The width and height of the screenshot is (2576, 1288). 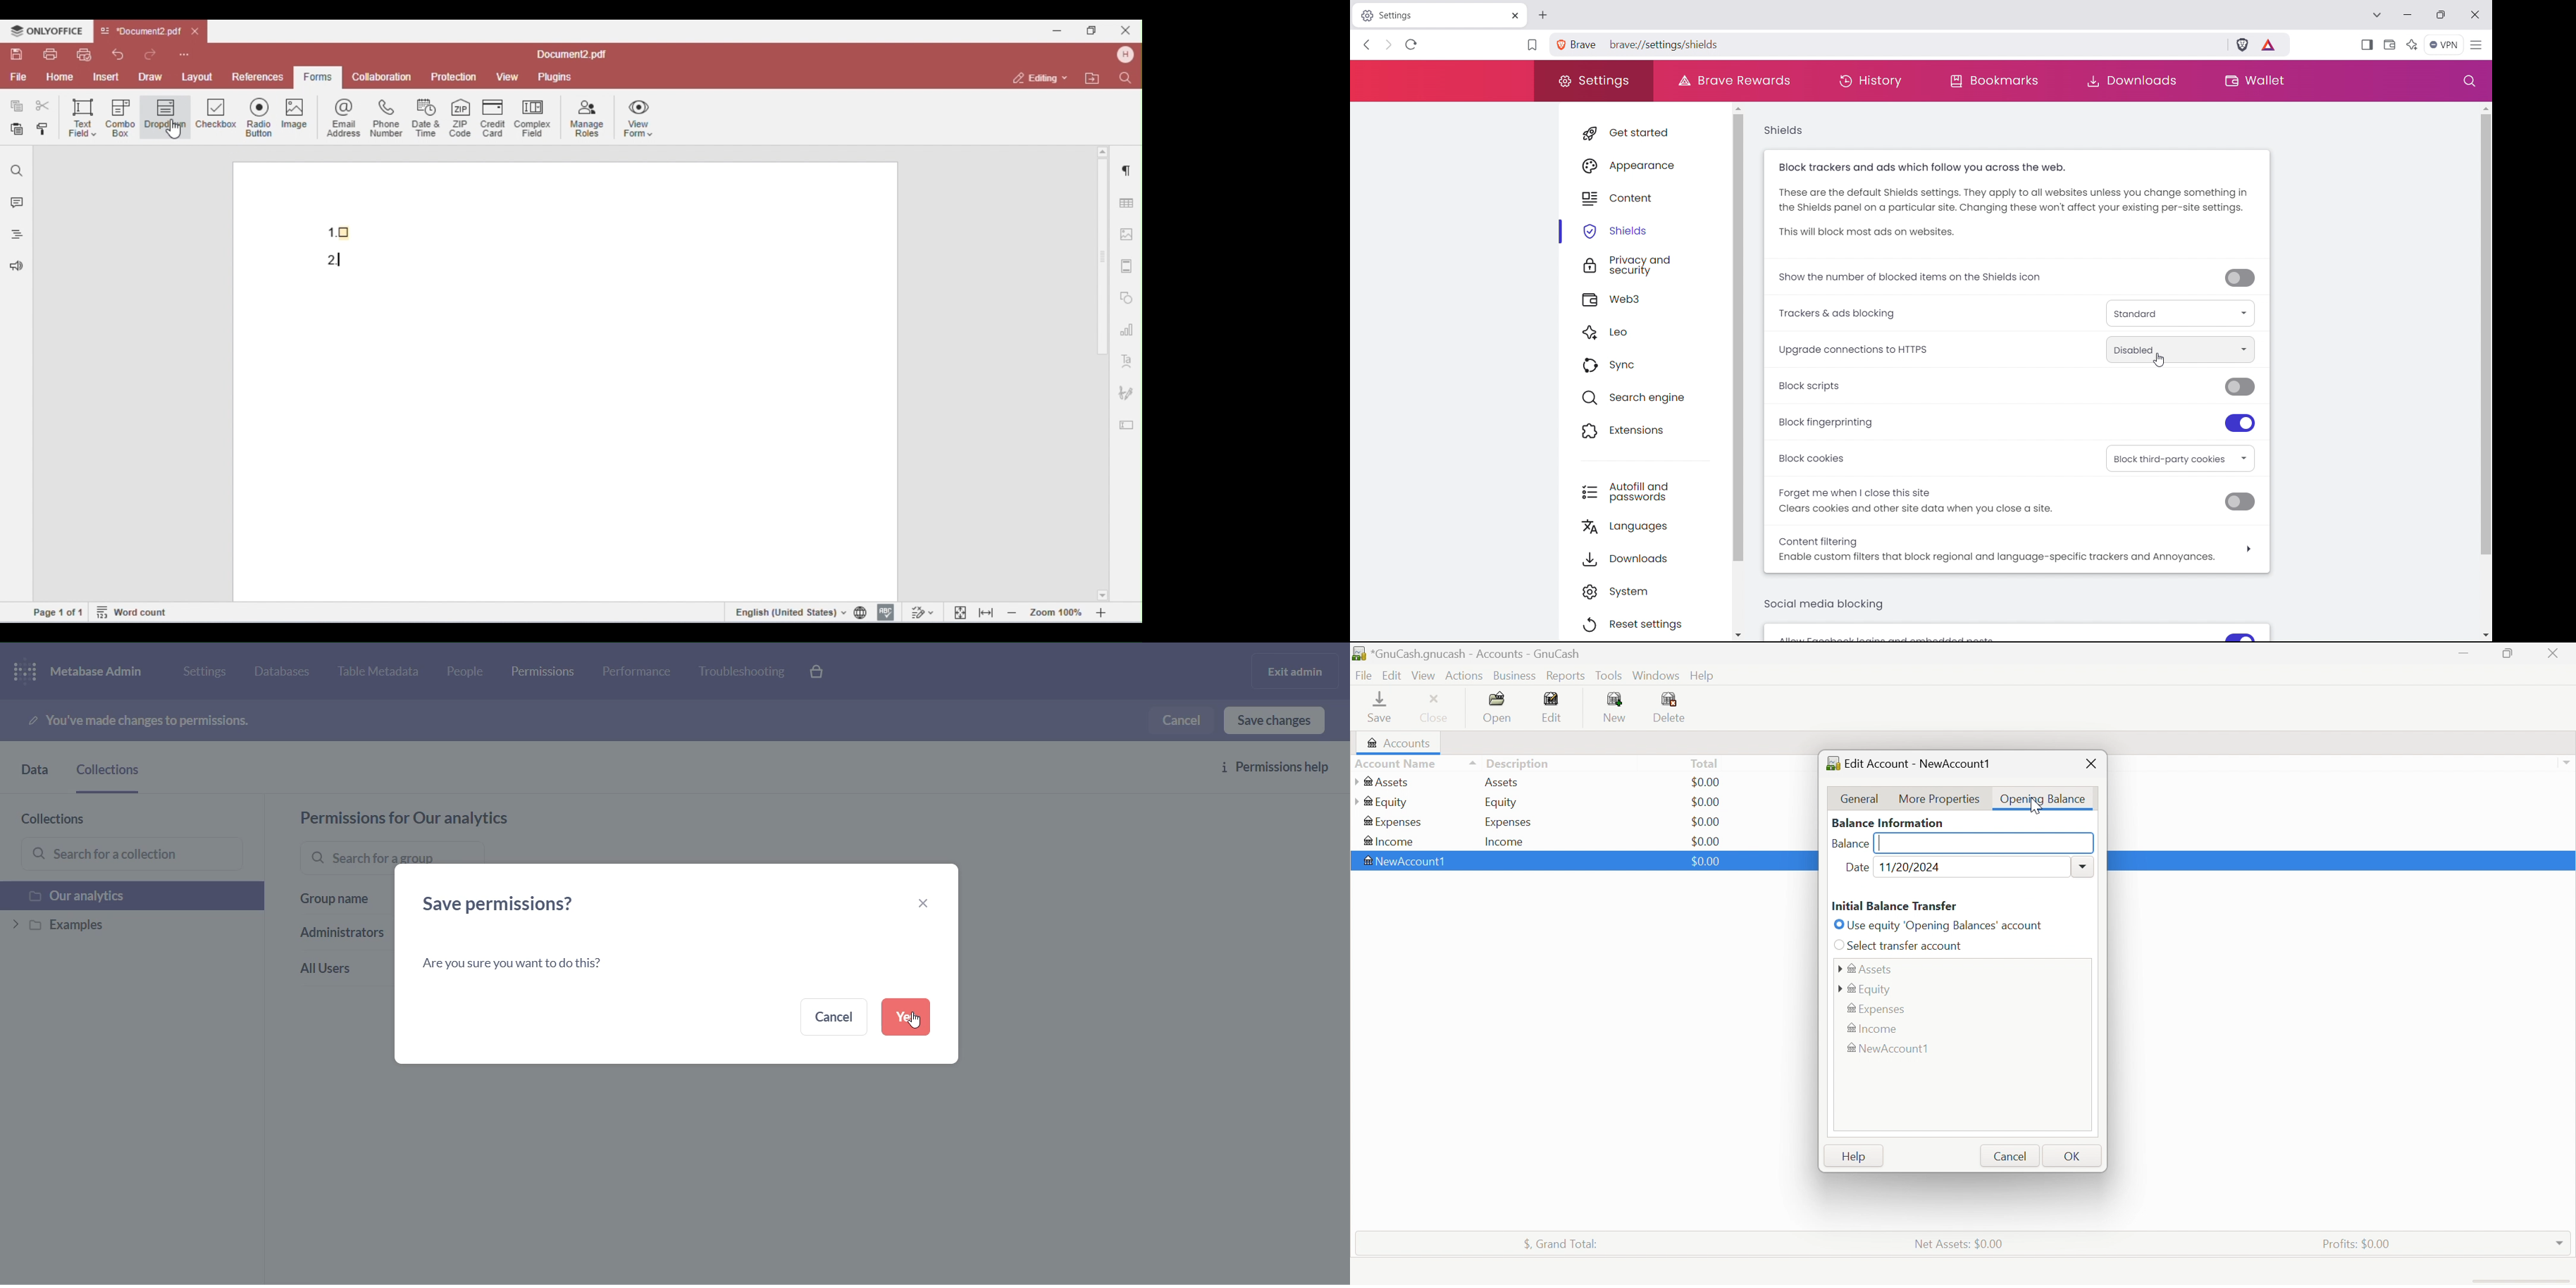 I want to click on Equity, so click(x=1381, y=802).